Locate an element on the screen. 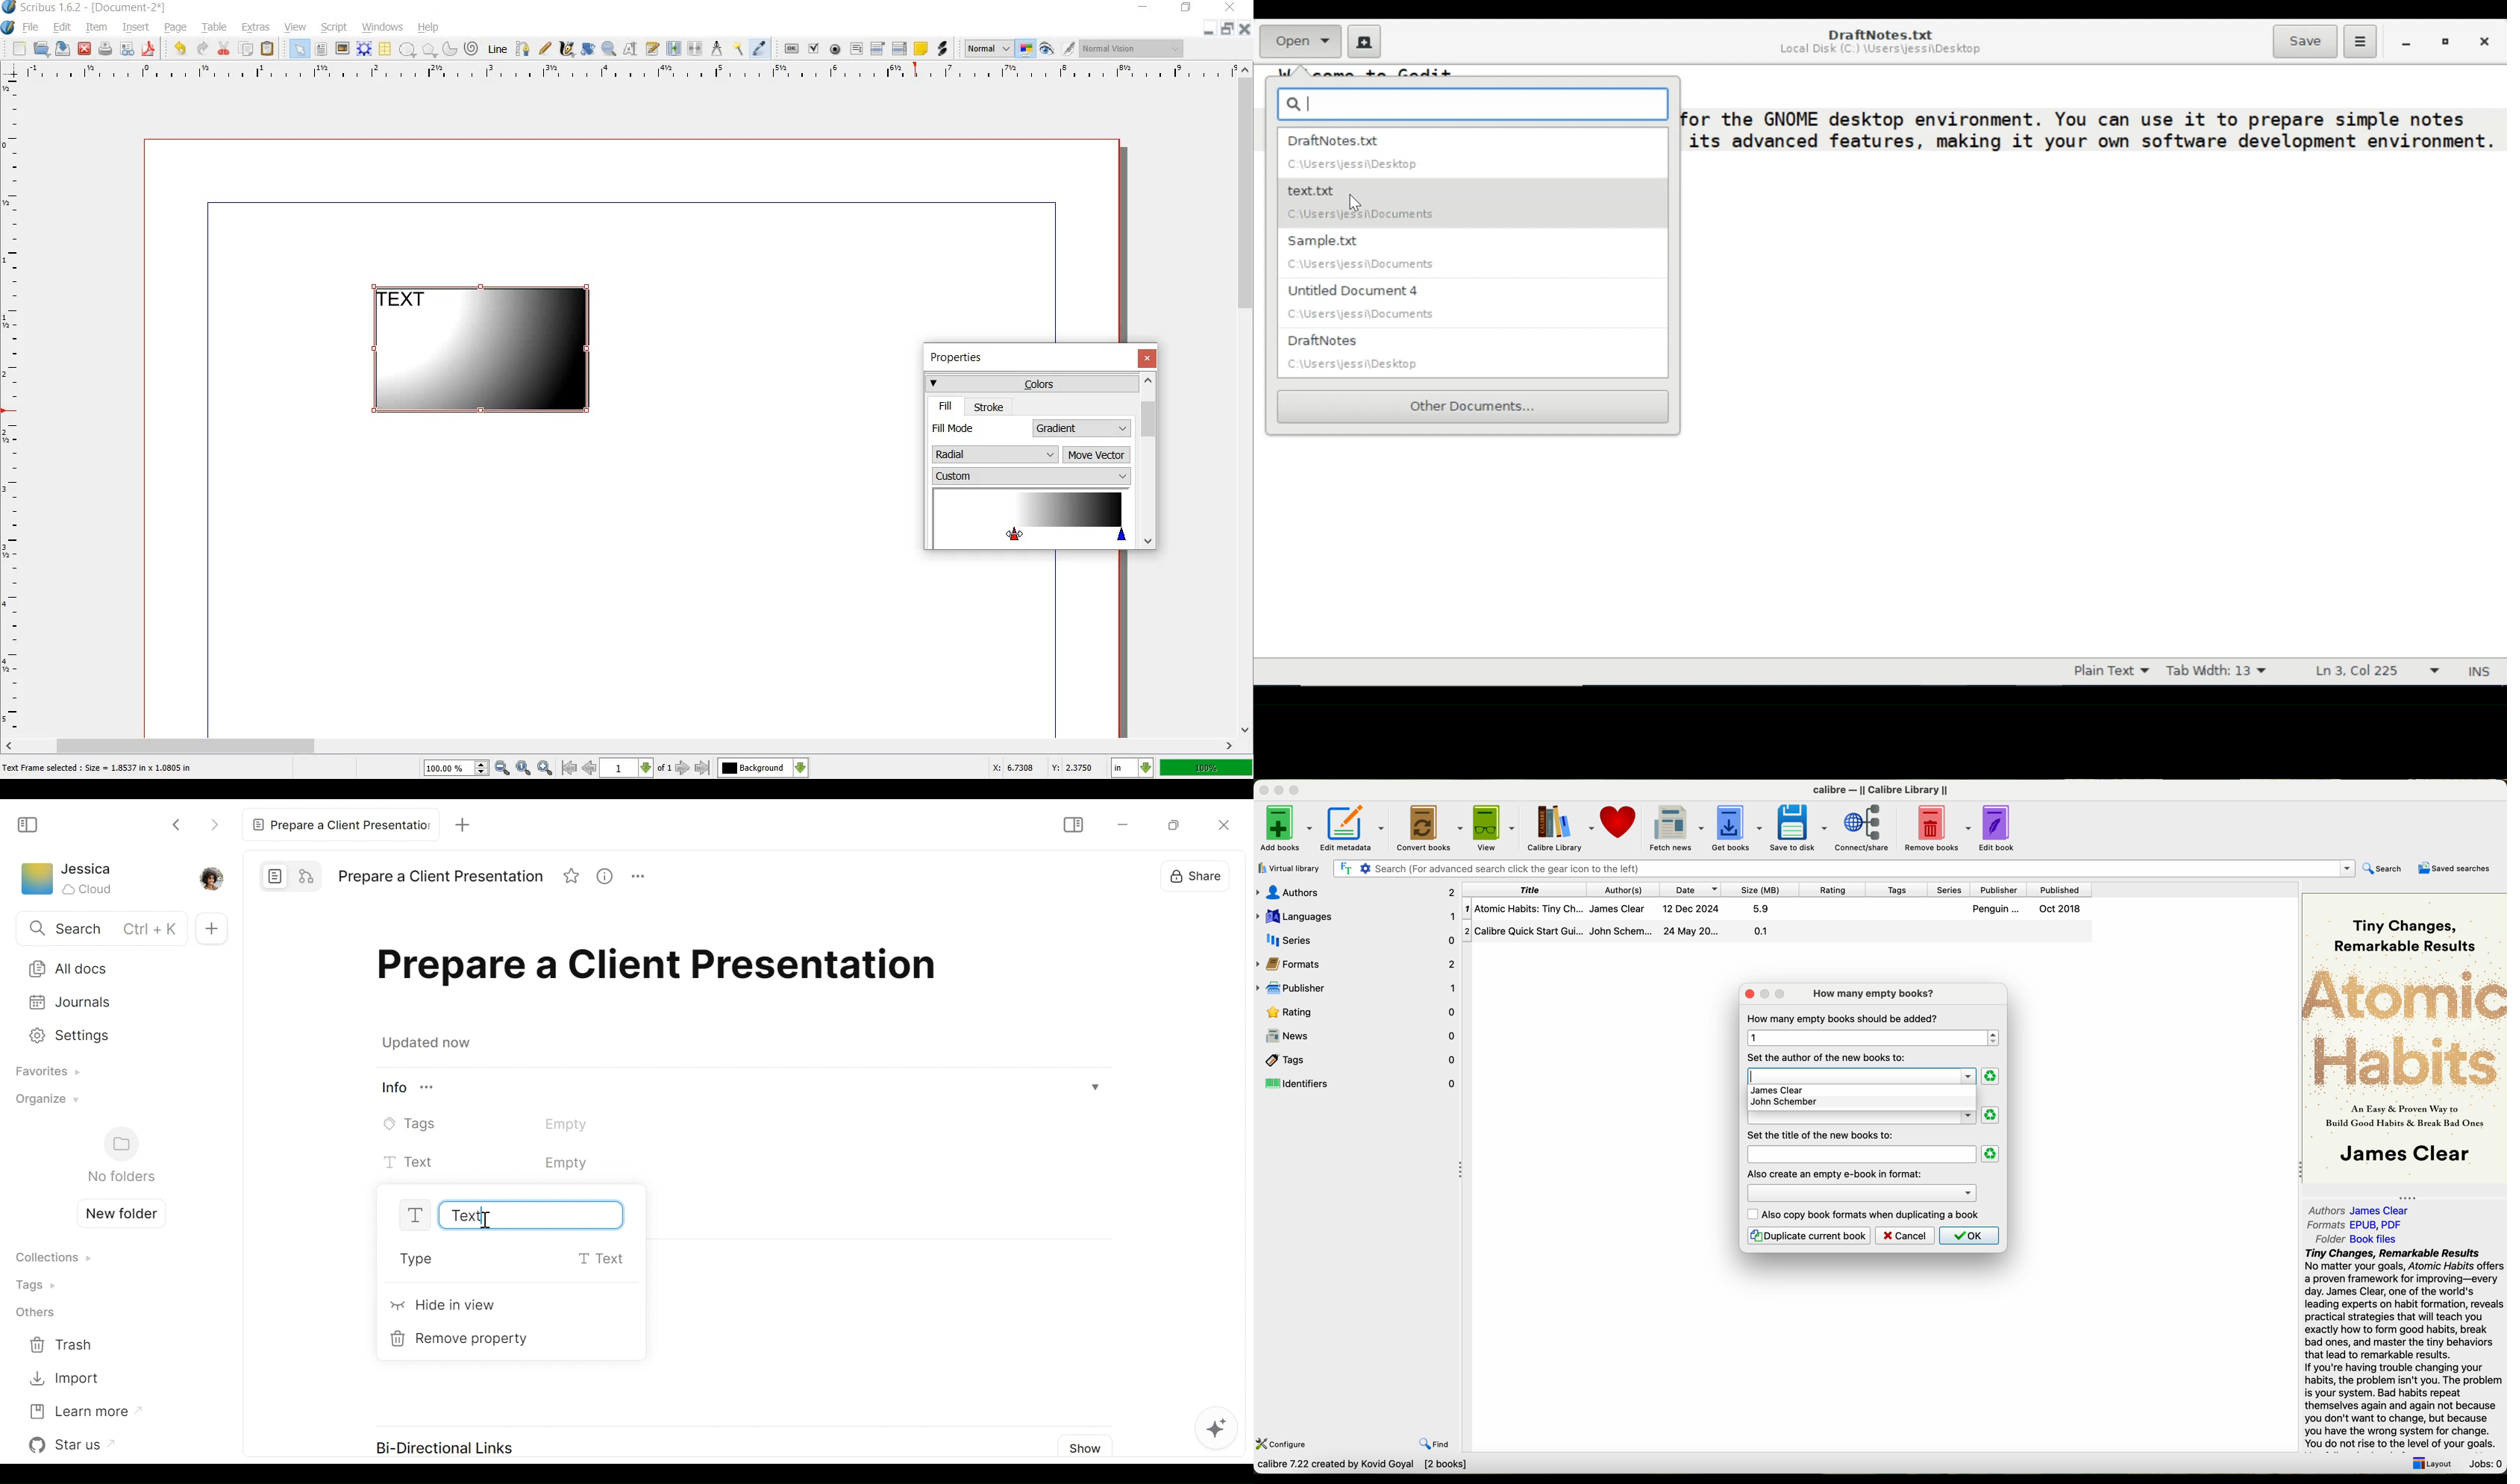 The image size is (2520, 1484). preview mode is located at coordinates (1047, 48).